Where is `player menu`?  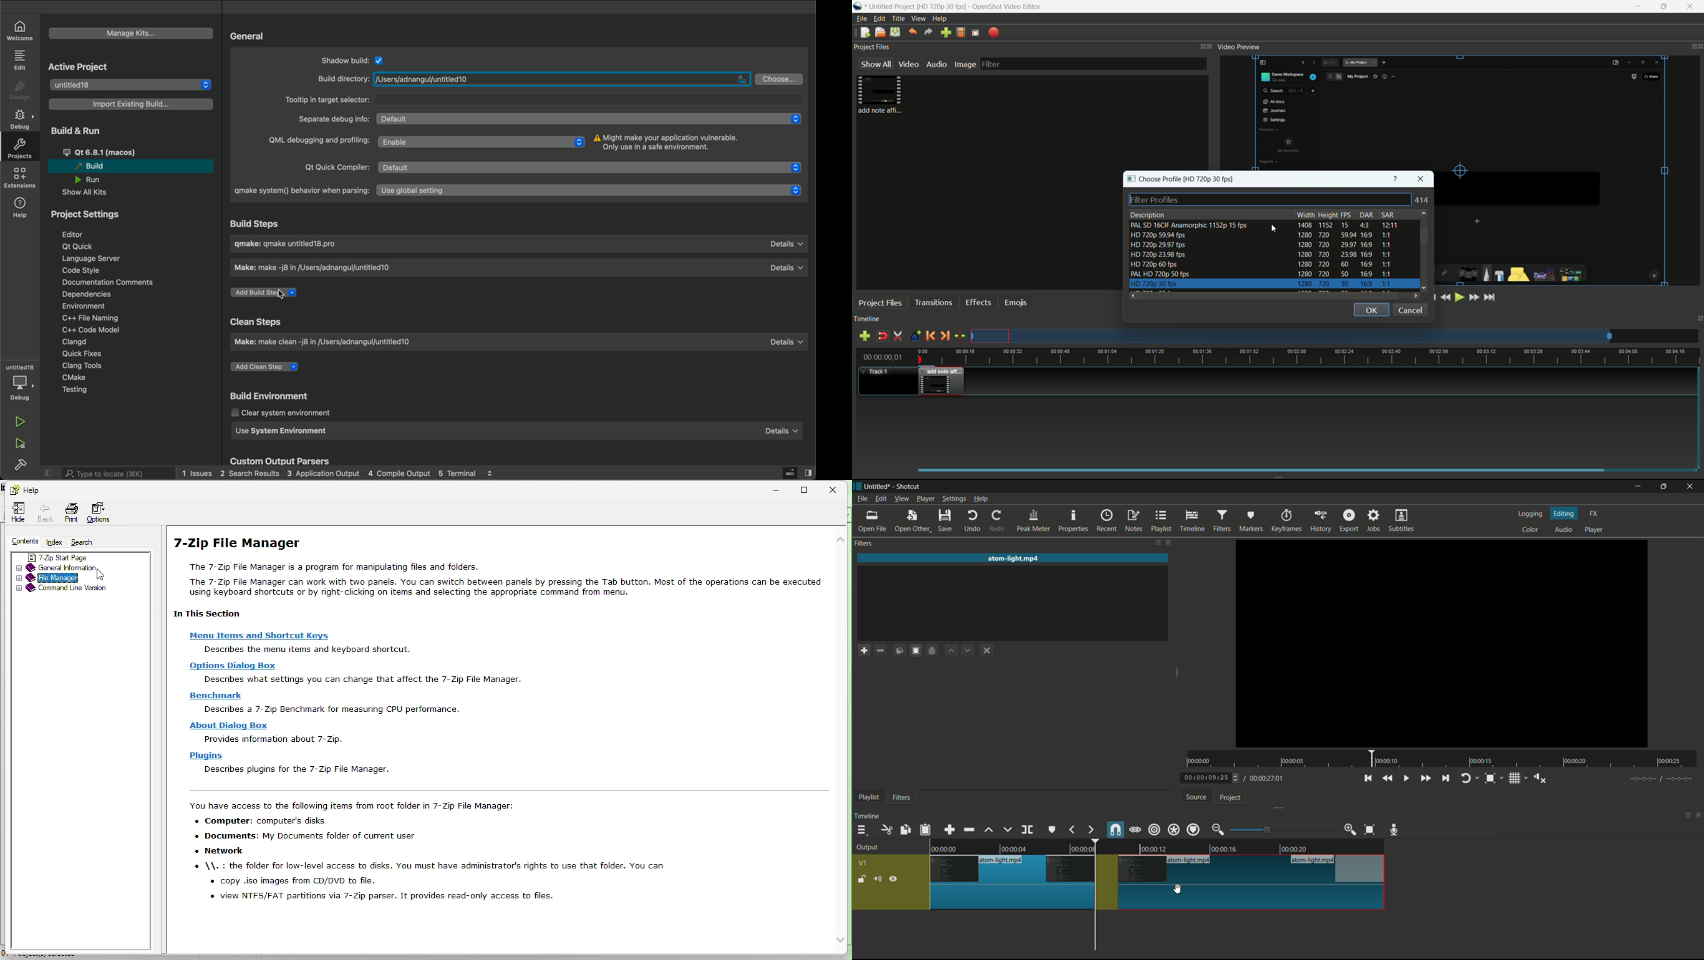 player menu is located at coordinates (925, 499).